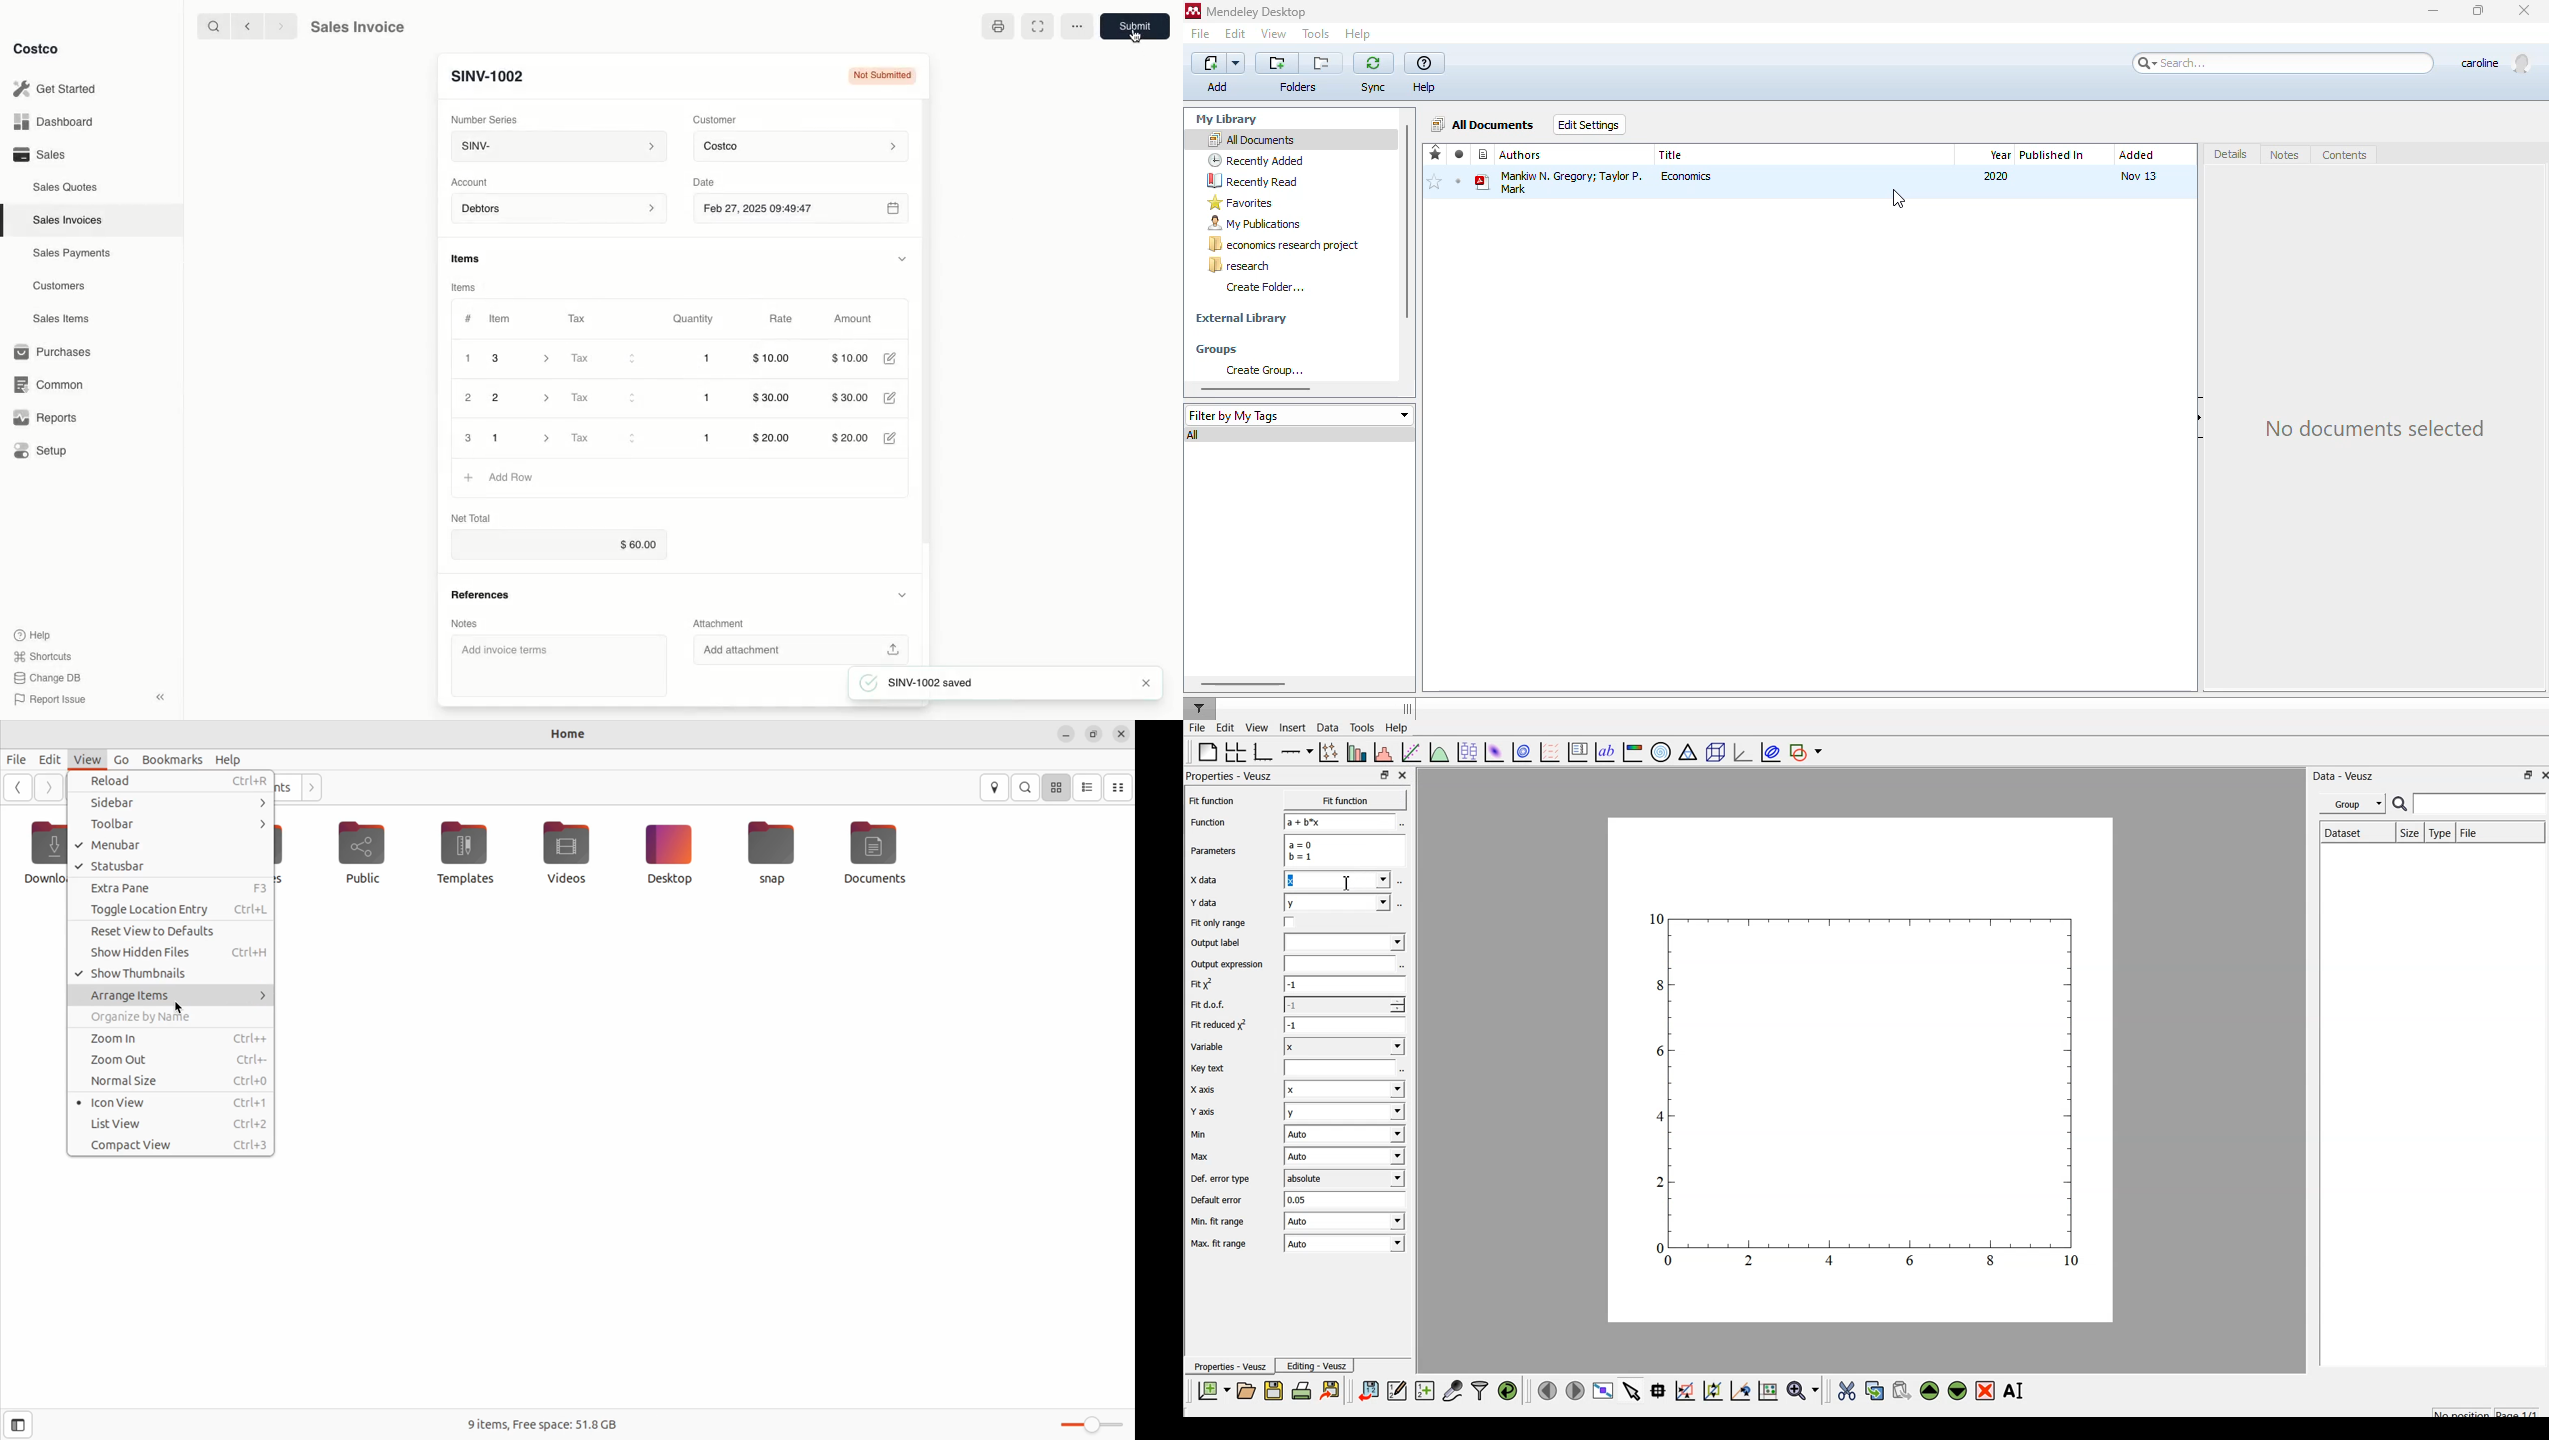  Describe the element at coordinates (1521, 155) in the screenshot. I see `authors` at that location.